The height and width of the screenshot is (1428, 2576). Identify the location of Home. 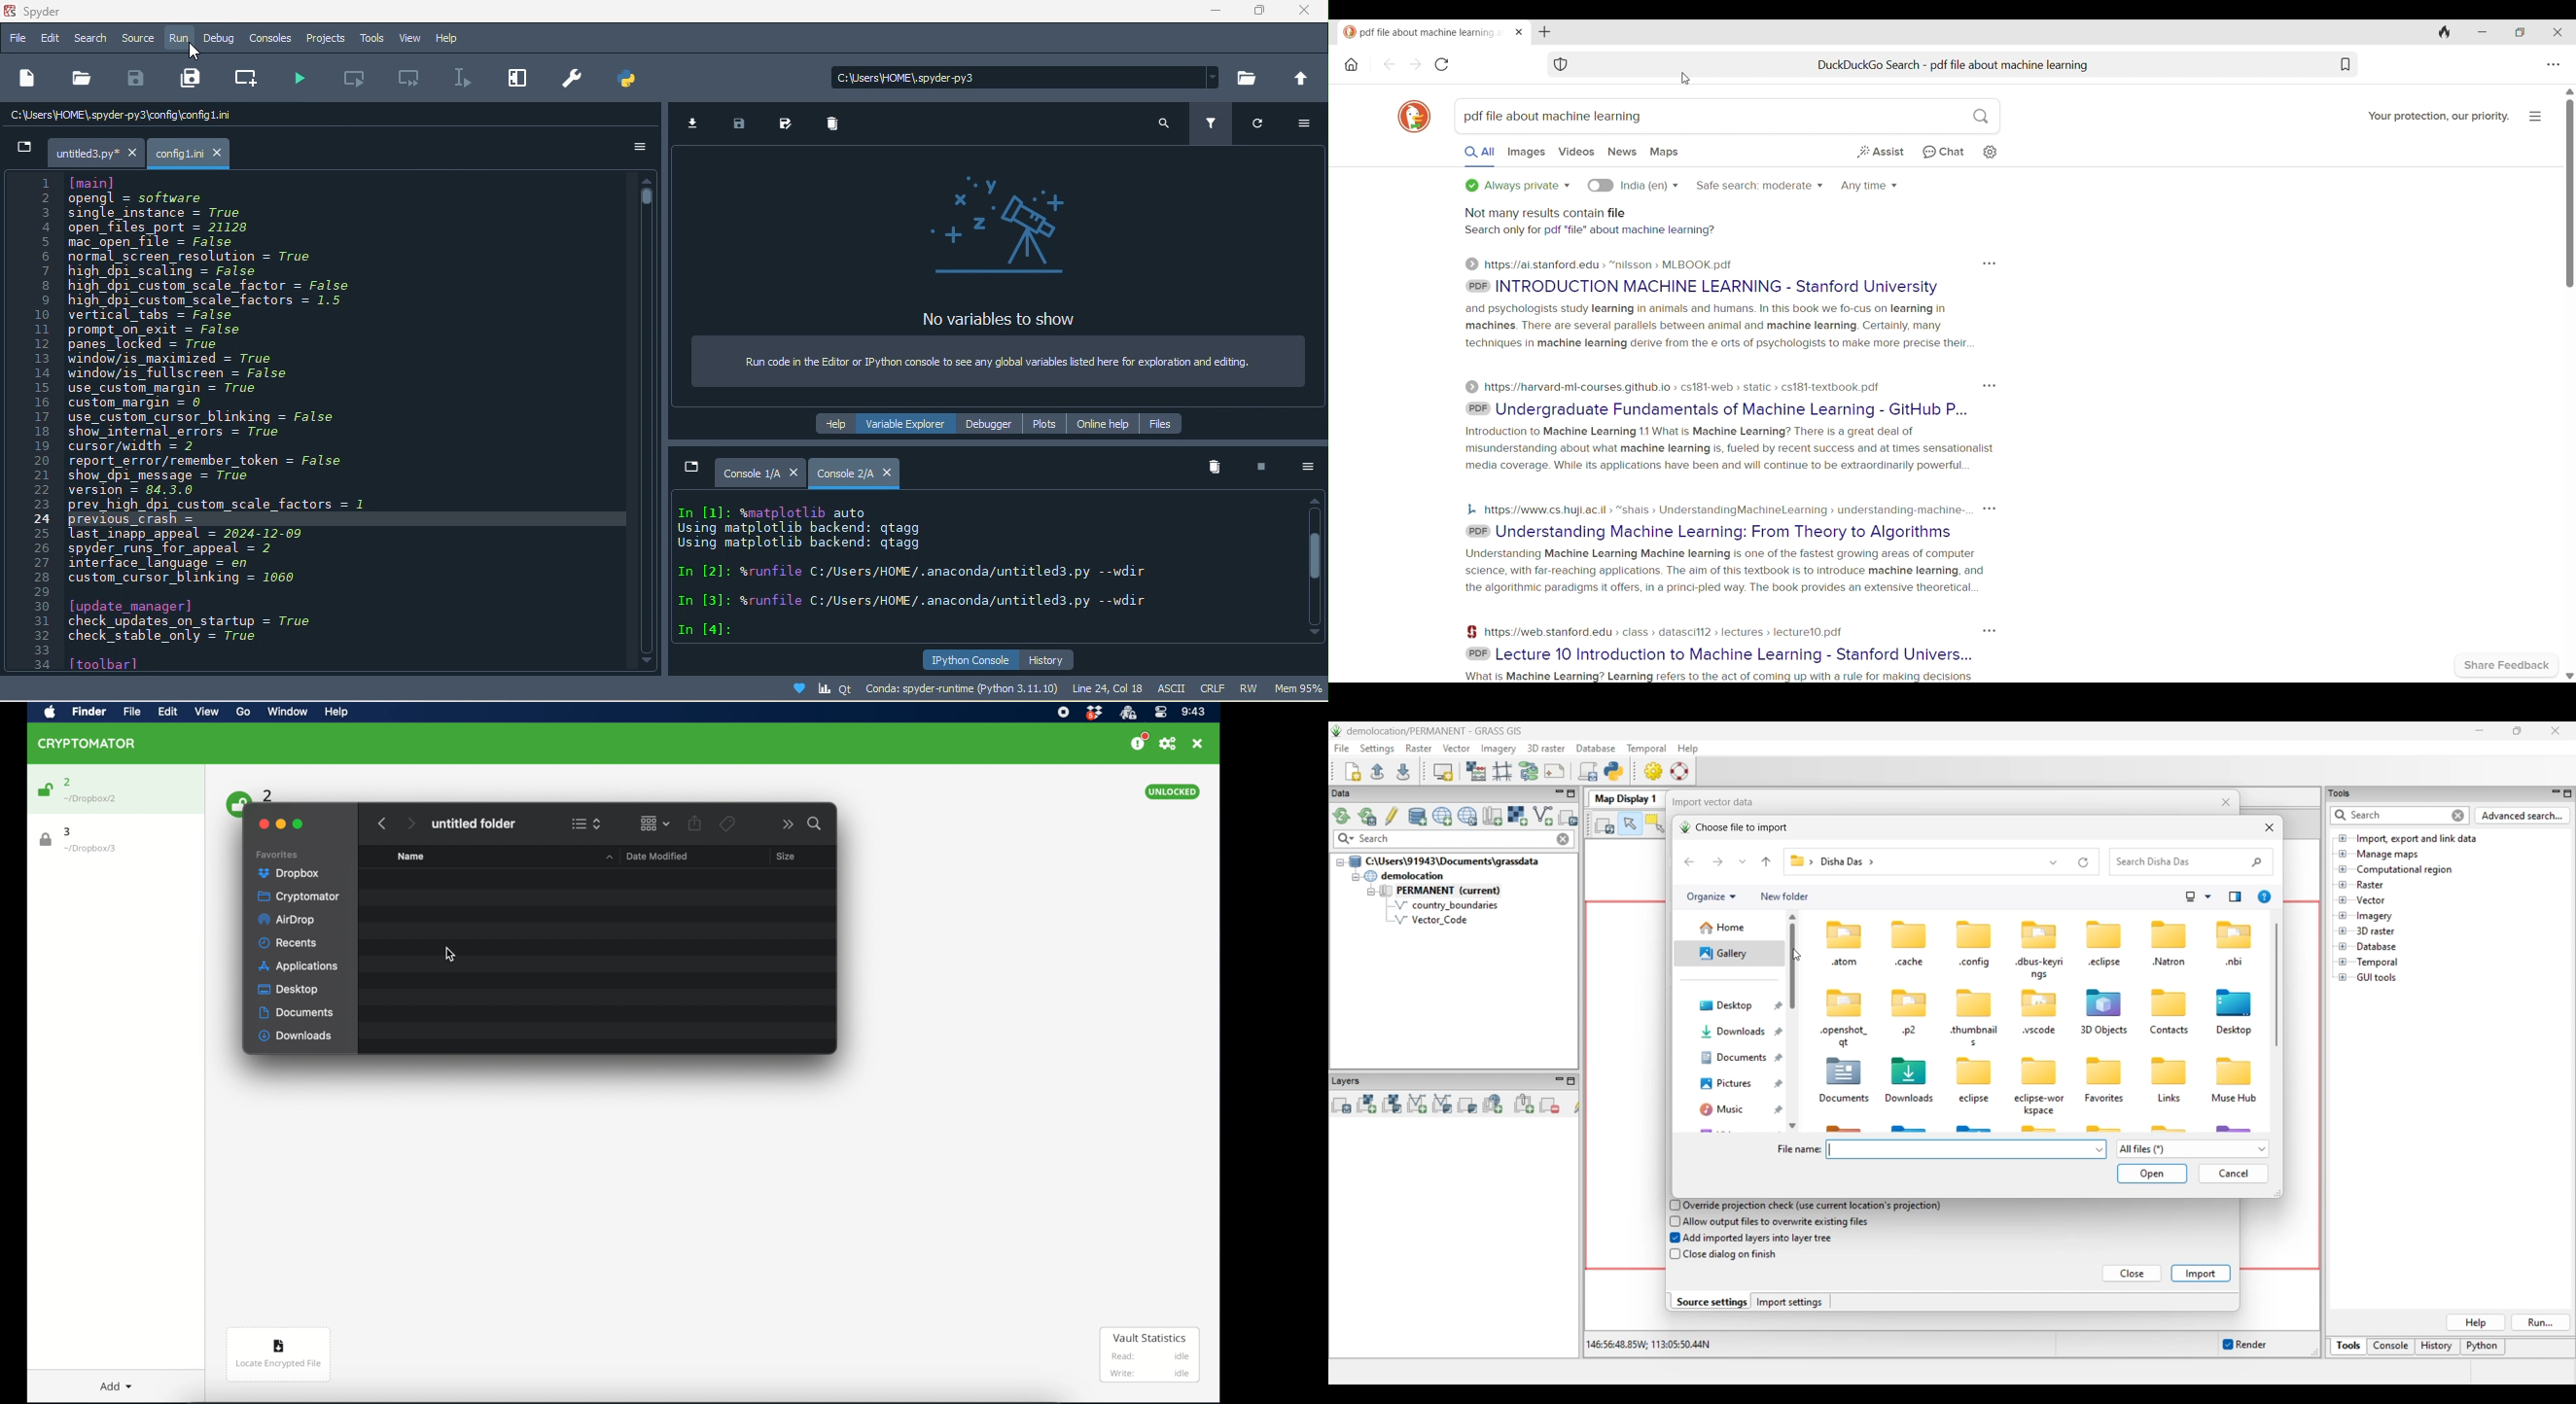
(1351, 65).